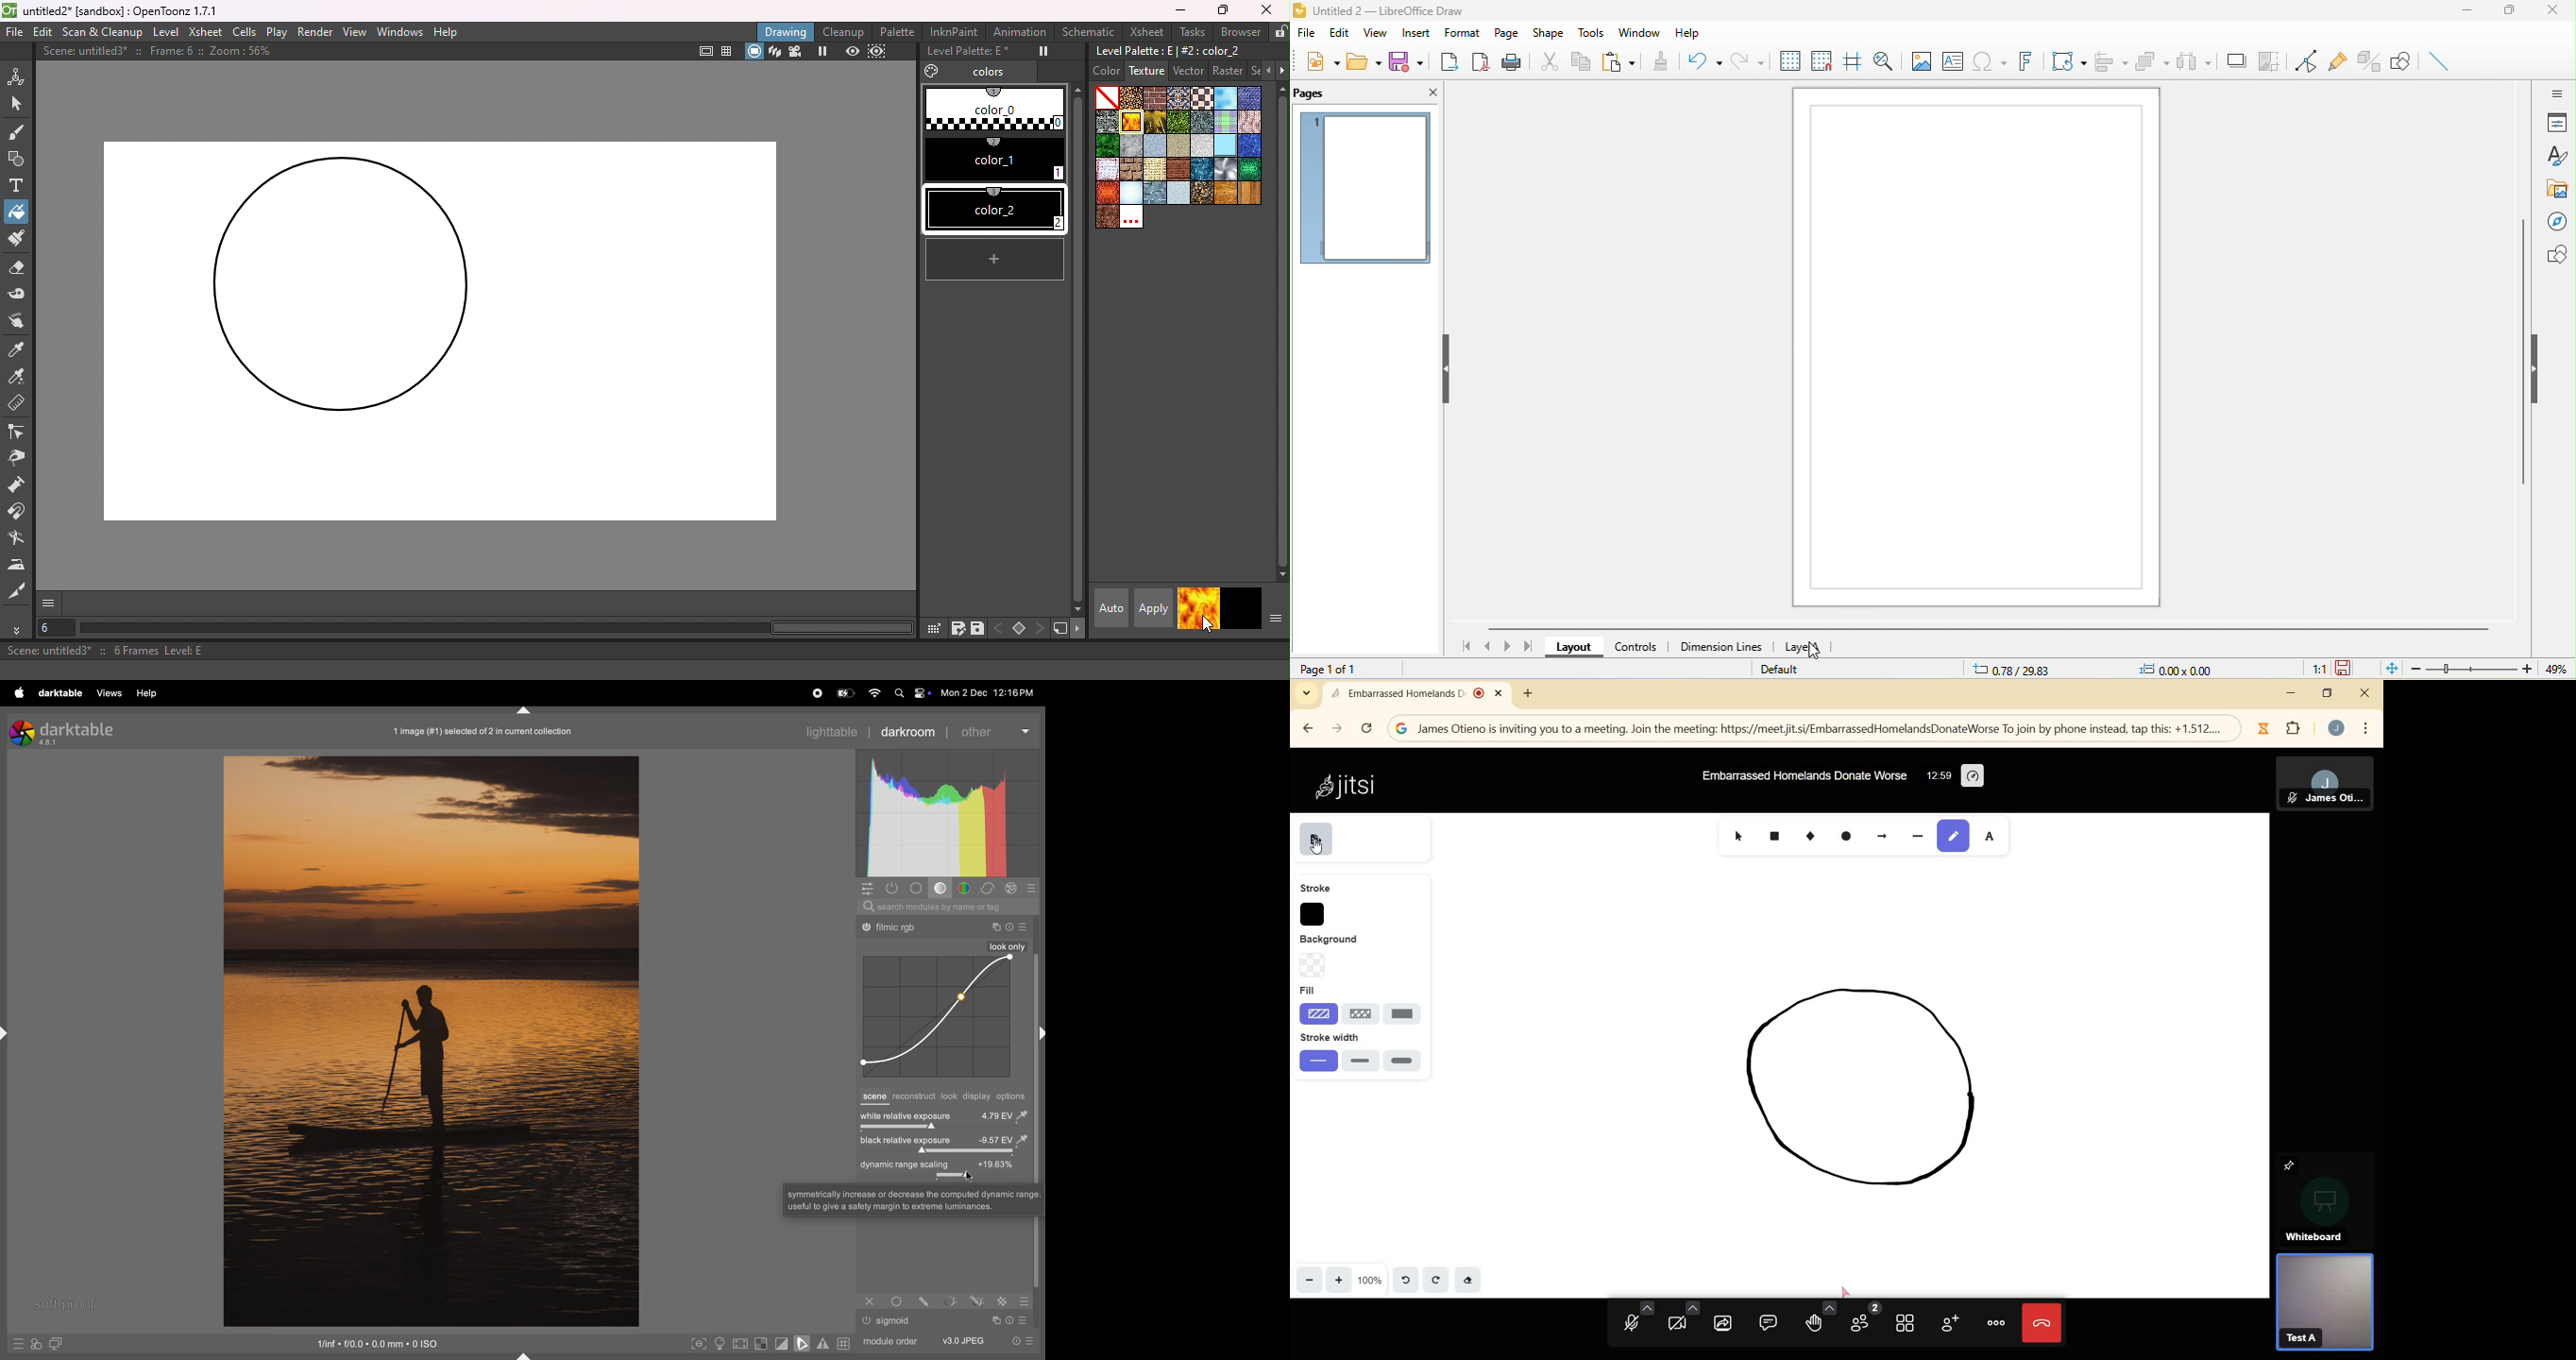 This screenshot has width=2576, height=1372. I want to click on , so click(1011, 1320).